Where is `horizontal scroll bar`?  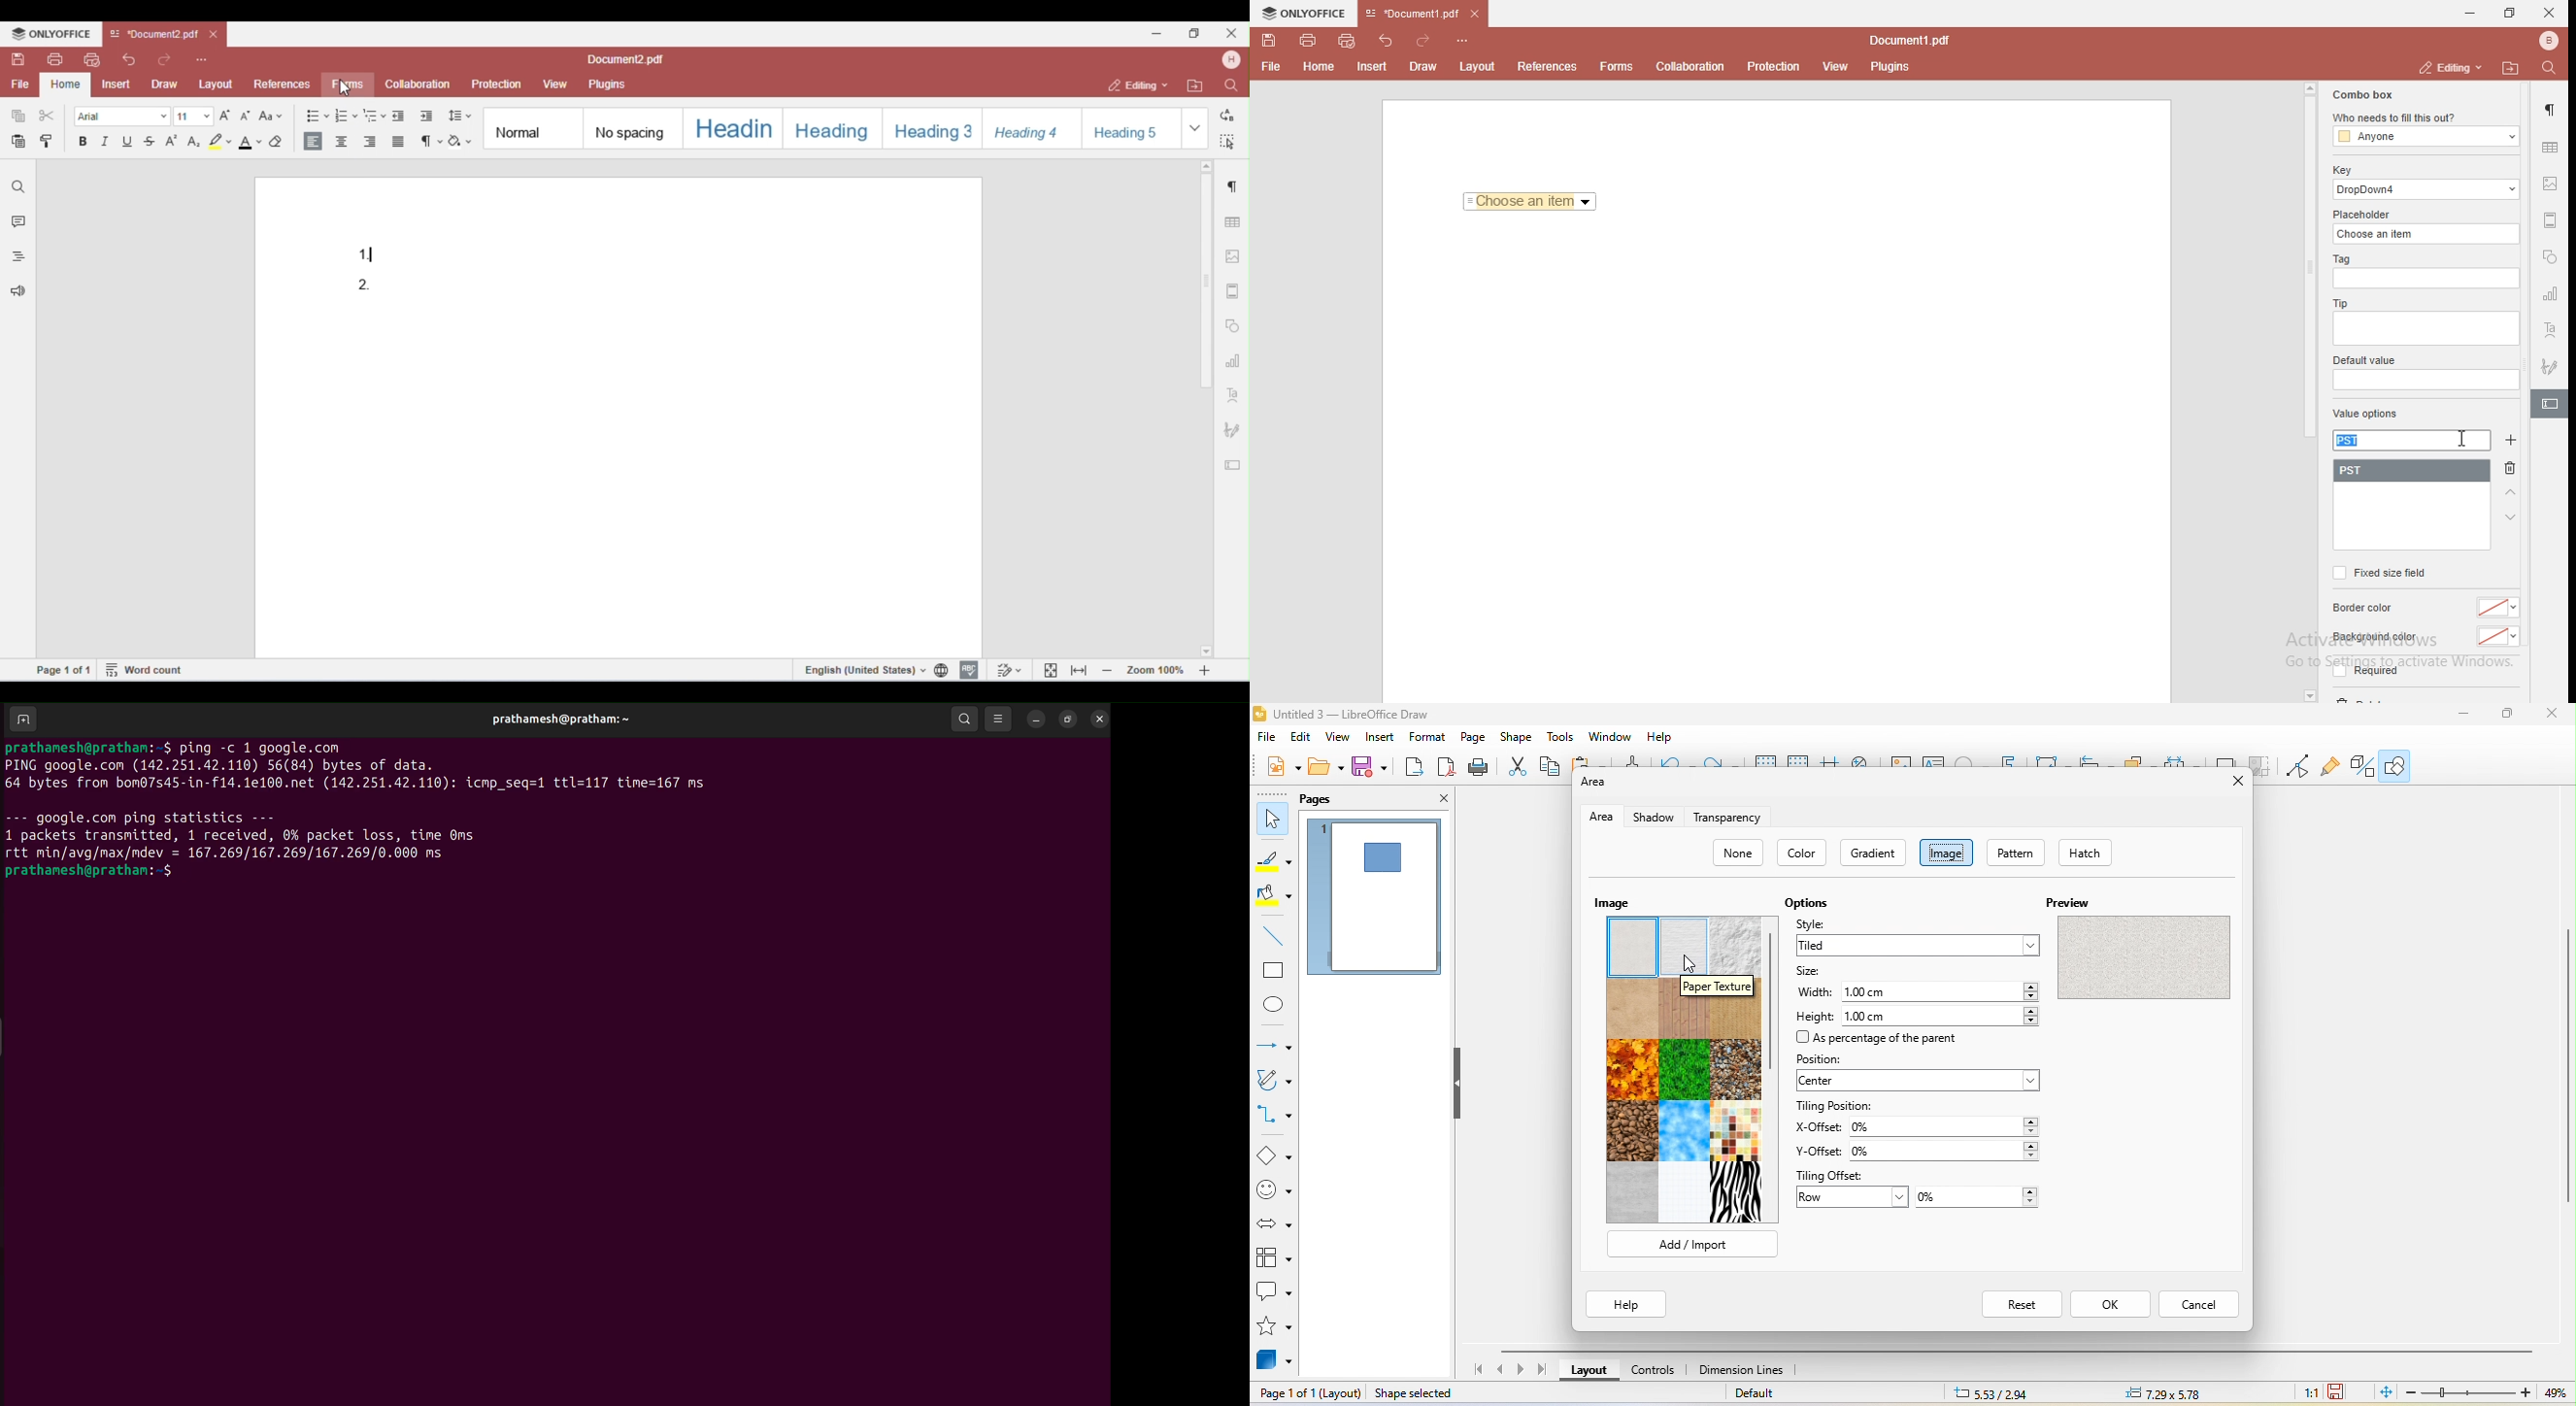 horizontal scroll bar is located at coordinates (2021, 1352).